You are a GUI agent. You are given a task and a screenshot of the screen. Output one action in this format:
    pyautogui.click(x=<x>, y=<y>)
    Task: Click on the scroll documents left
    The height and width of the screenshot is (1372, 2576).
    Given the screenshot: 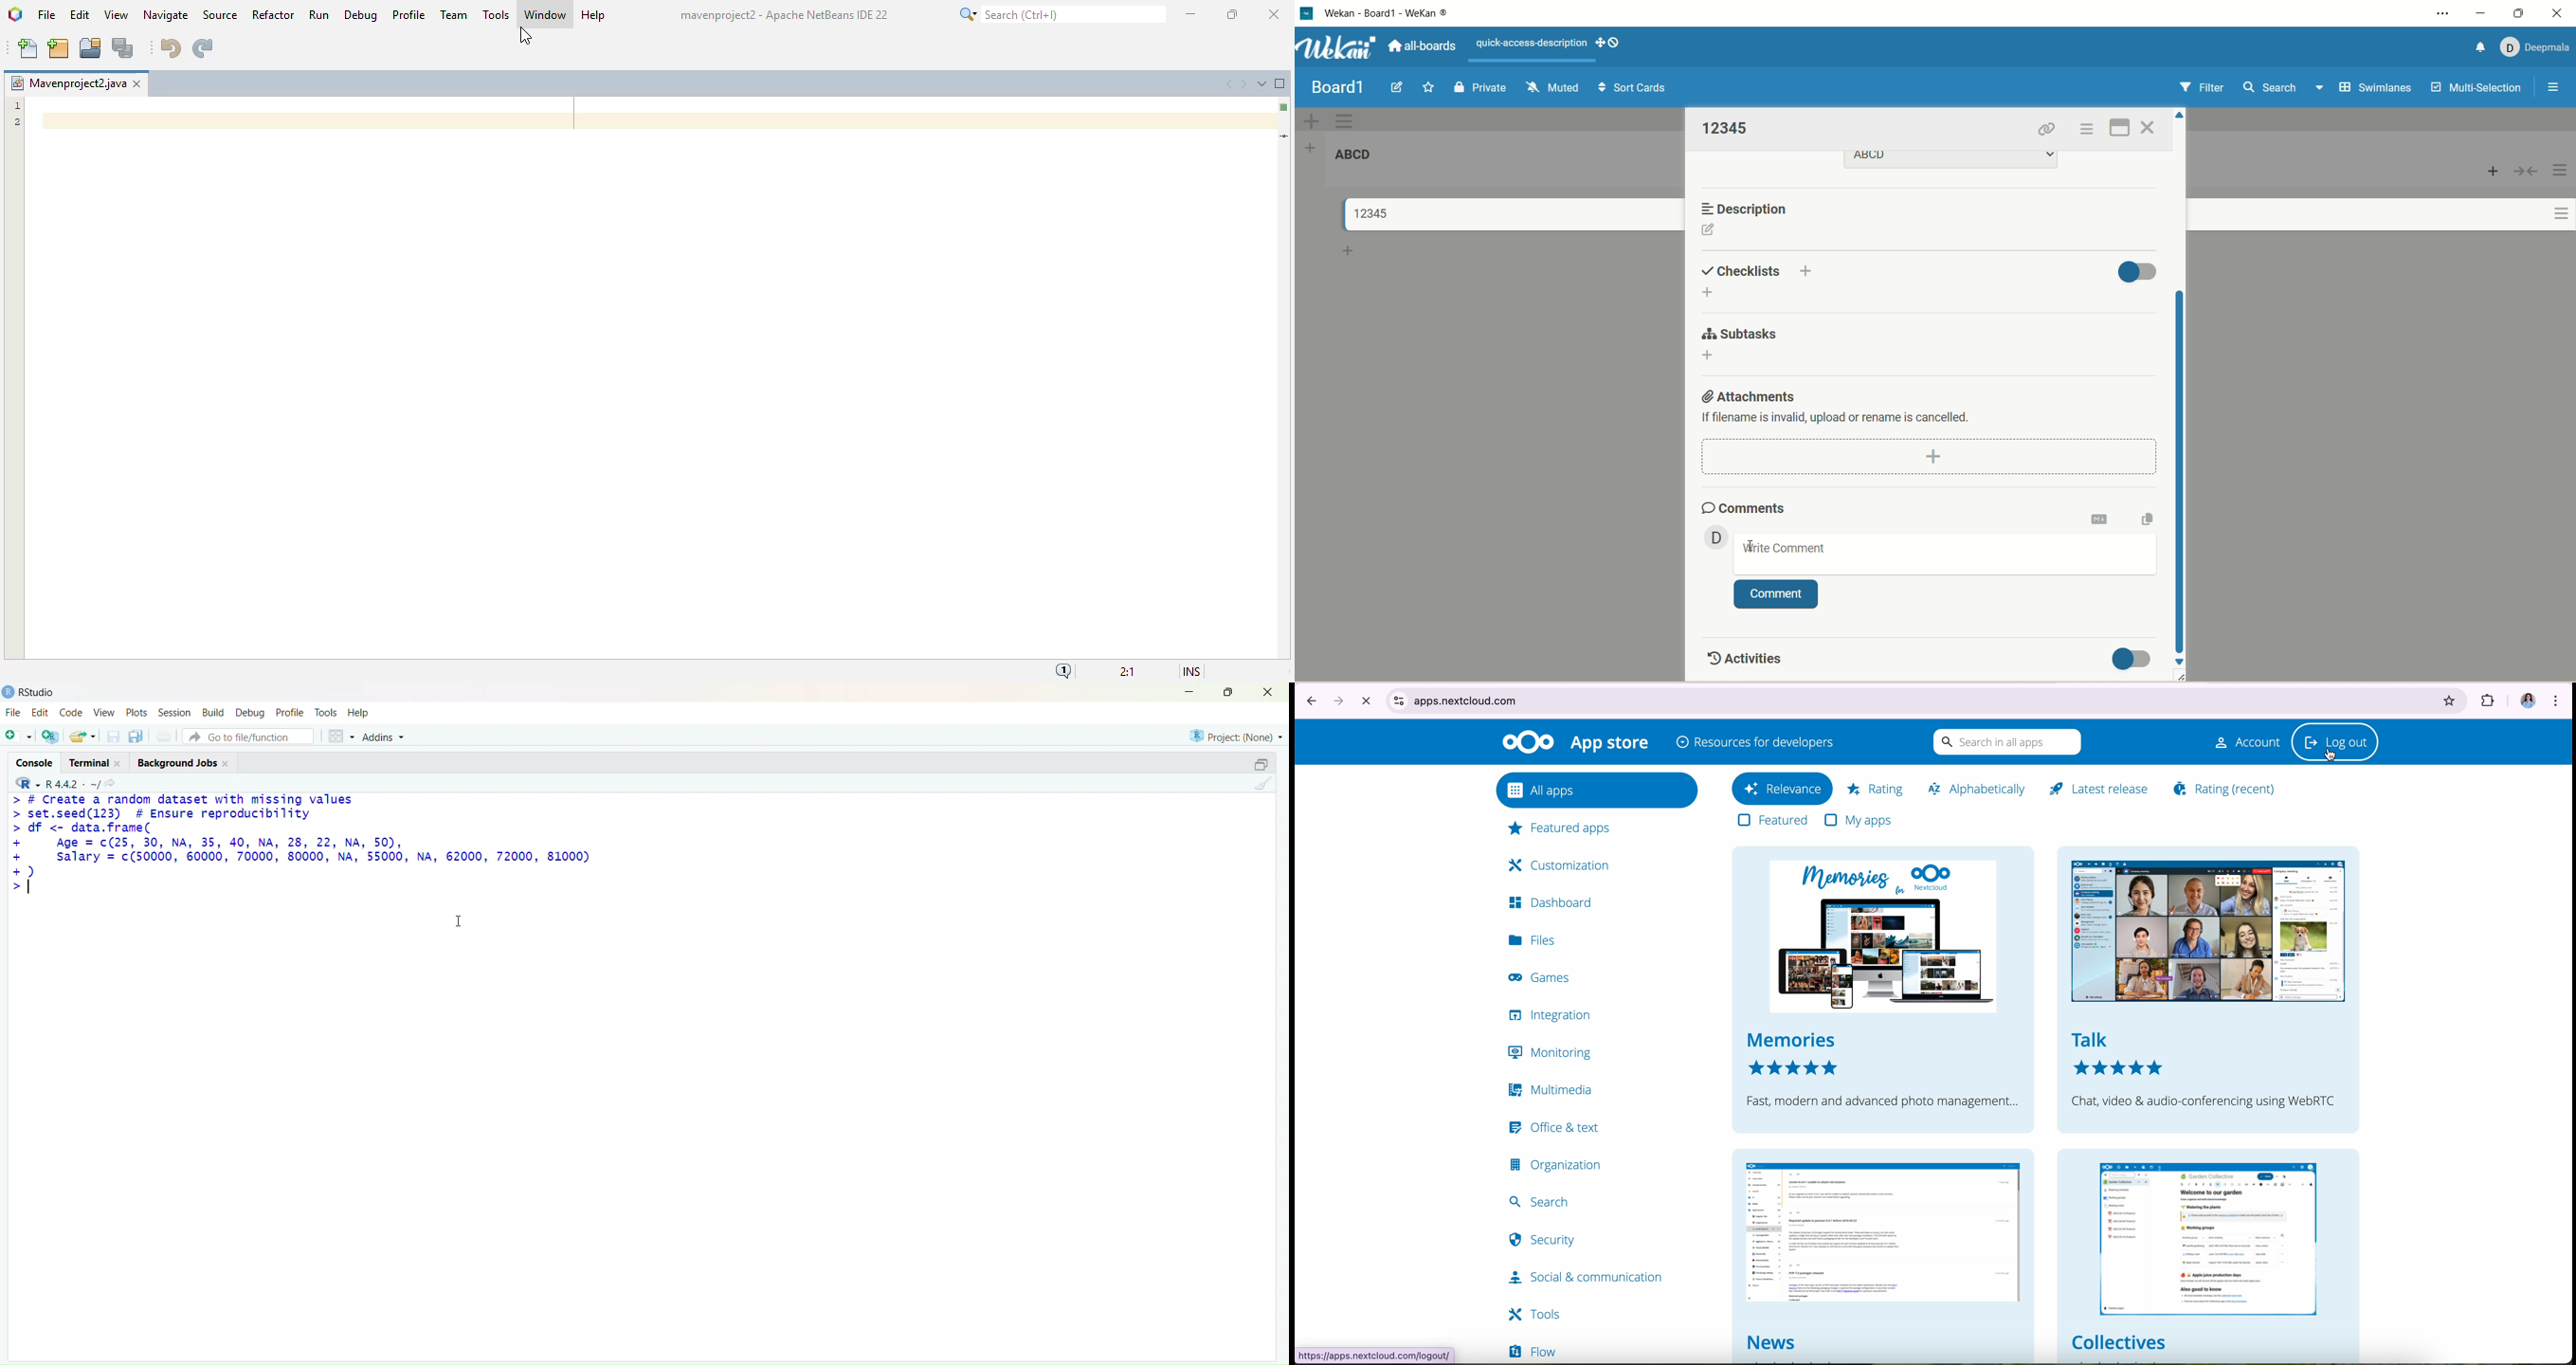 What is the action you would take?
    pyautogui.click(x=1230, y=84)
    